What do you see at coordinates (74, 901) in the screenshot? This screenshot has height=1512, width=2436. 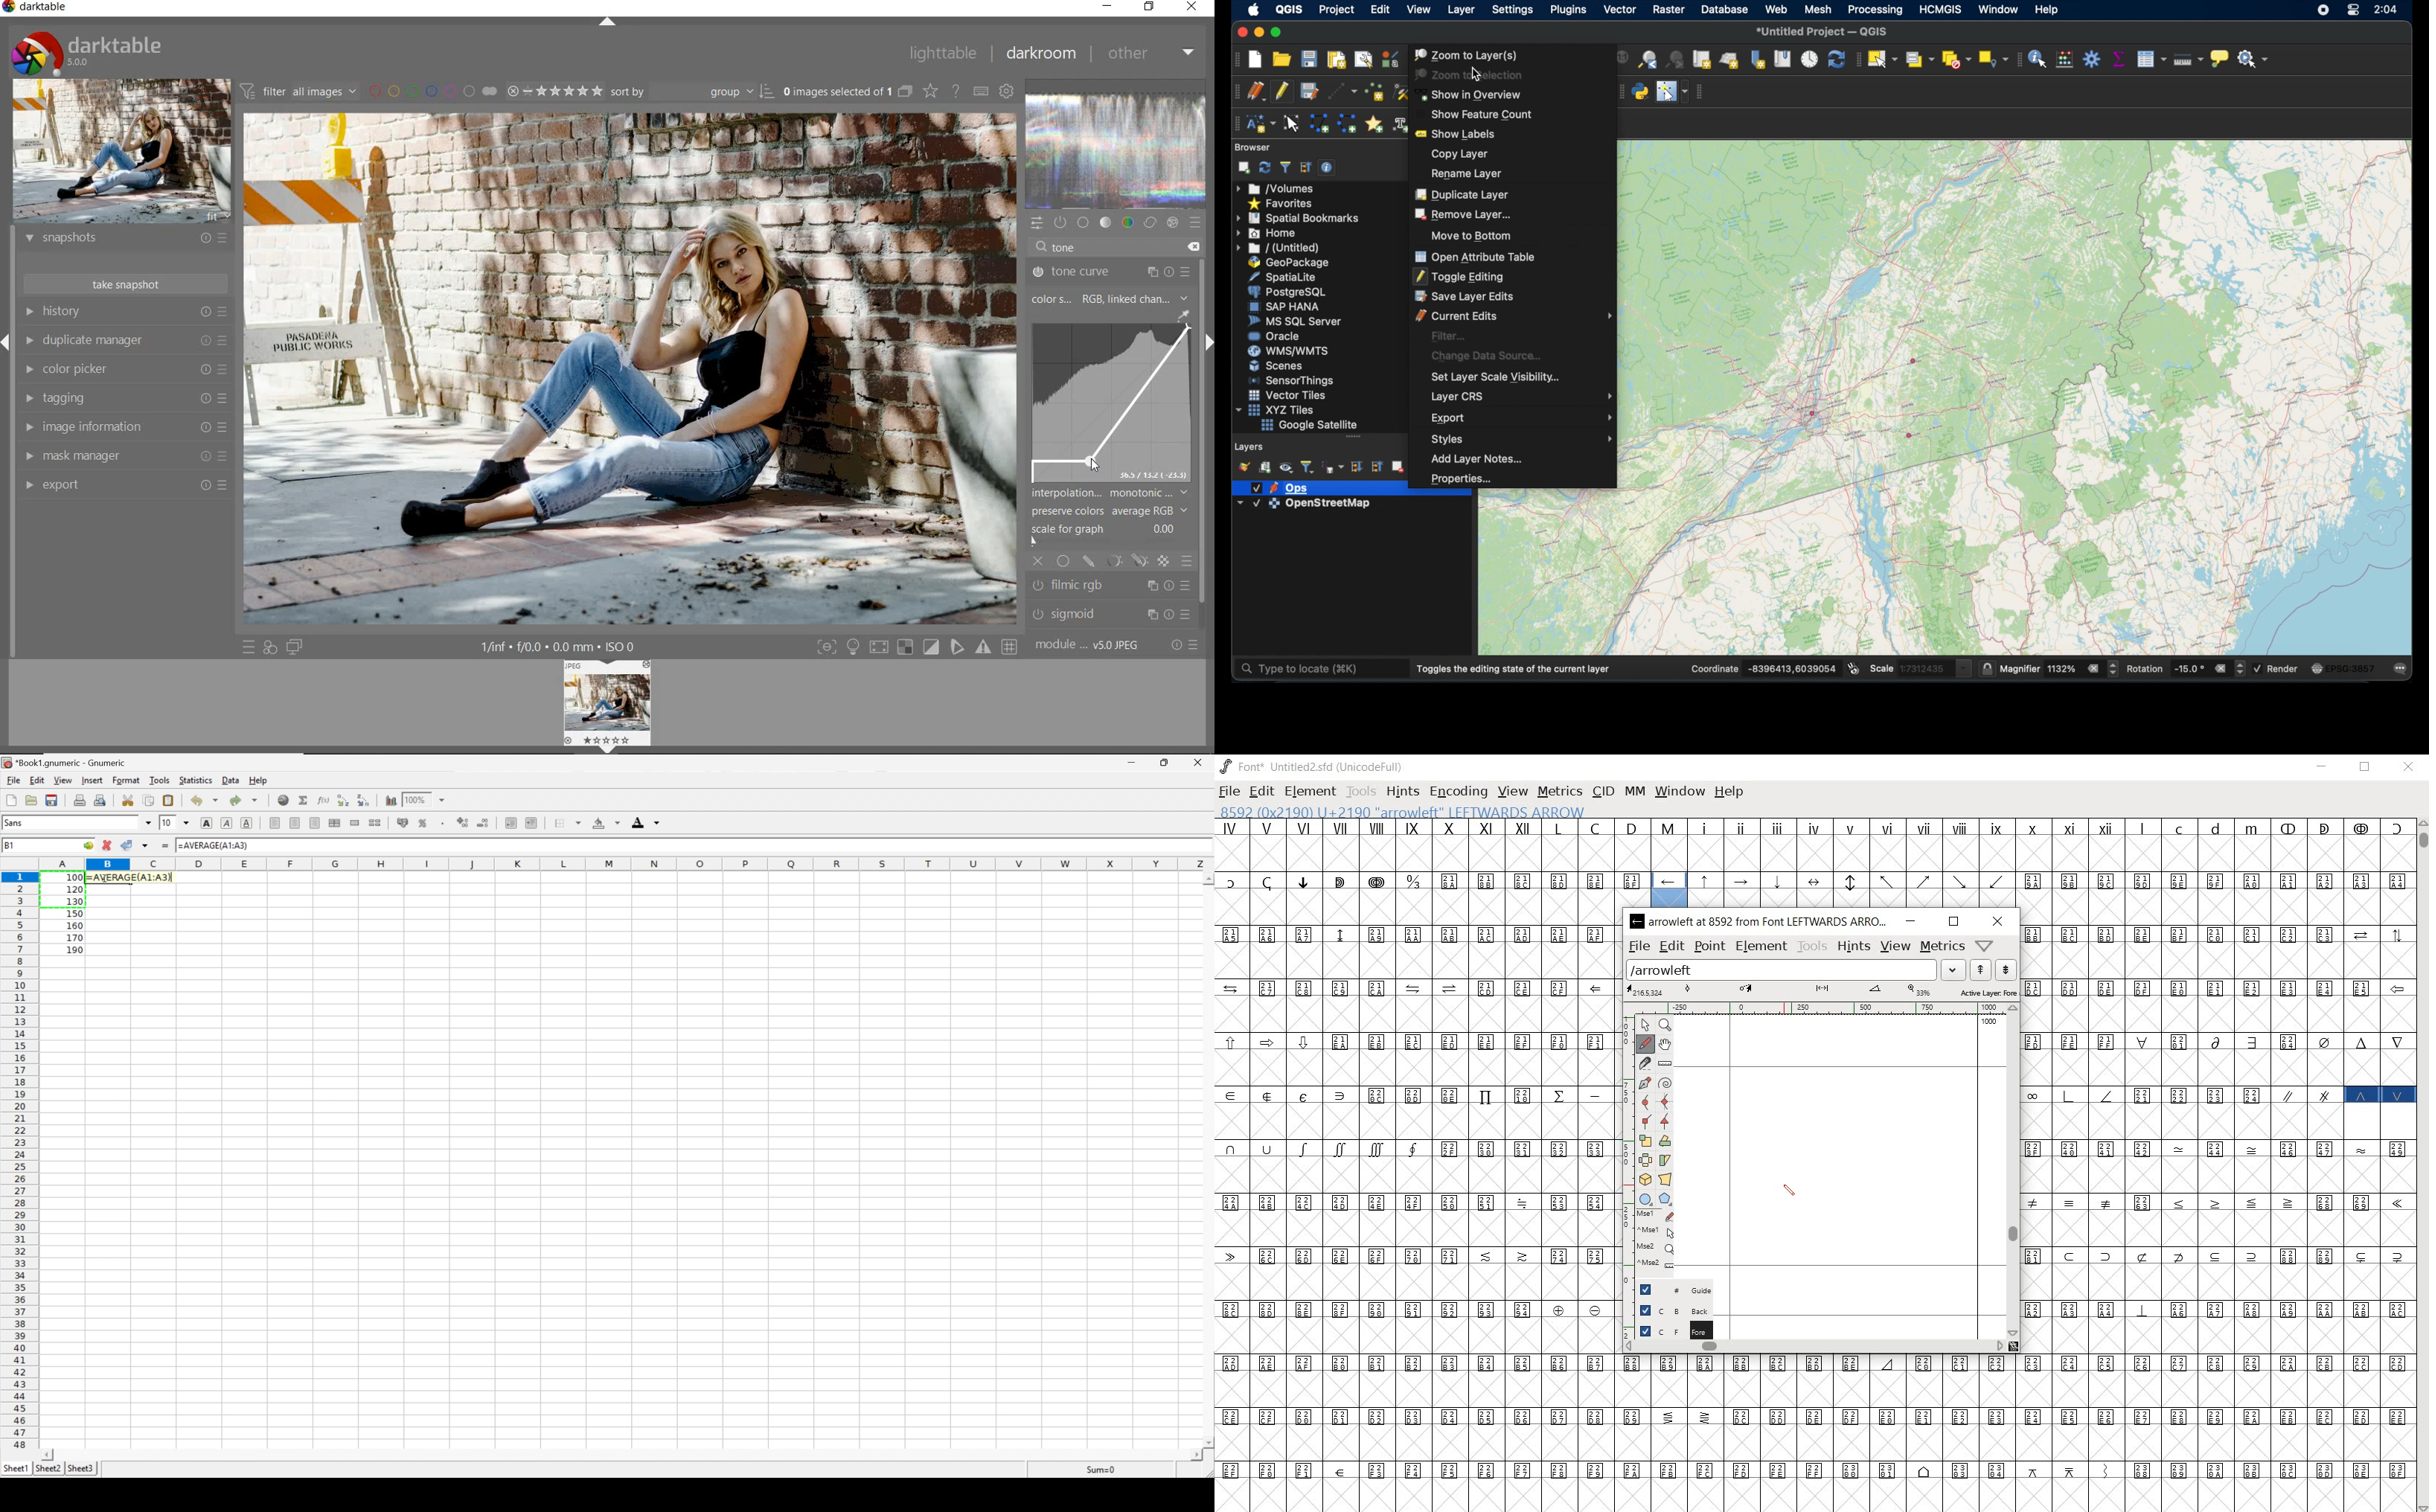 I see `130` at bounding box center [74, 901].